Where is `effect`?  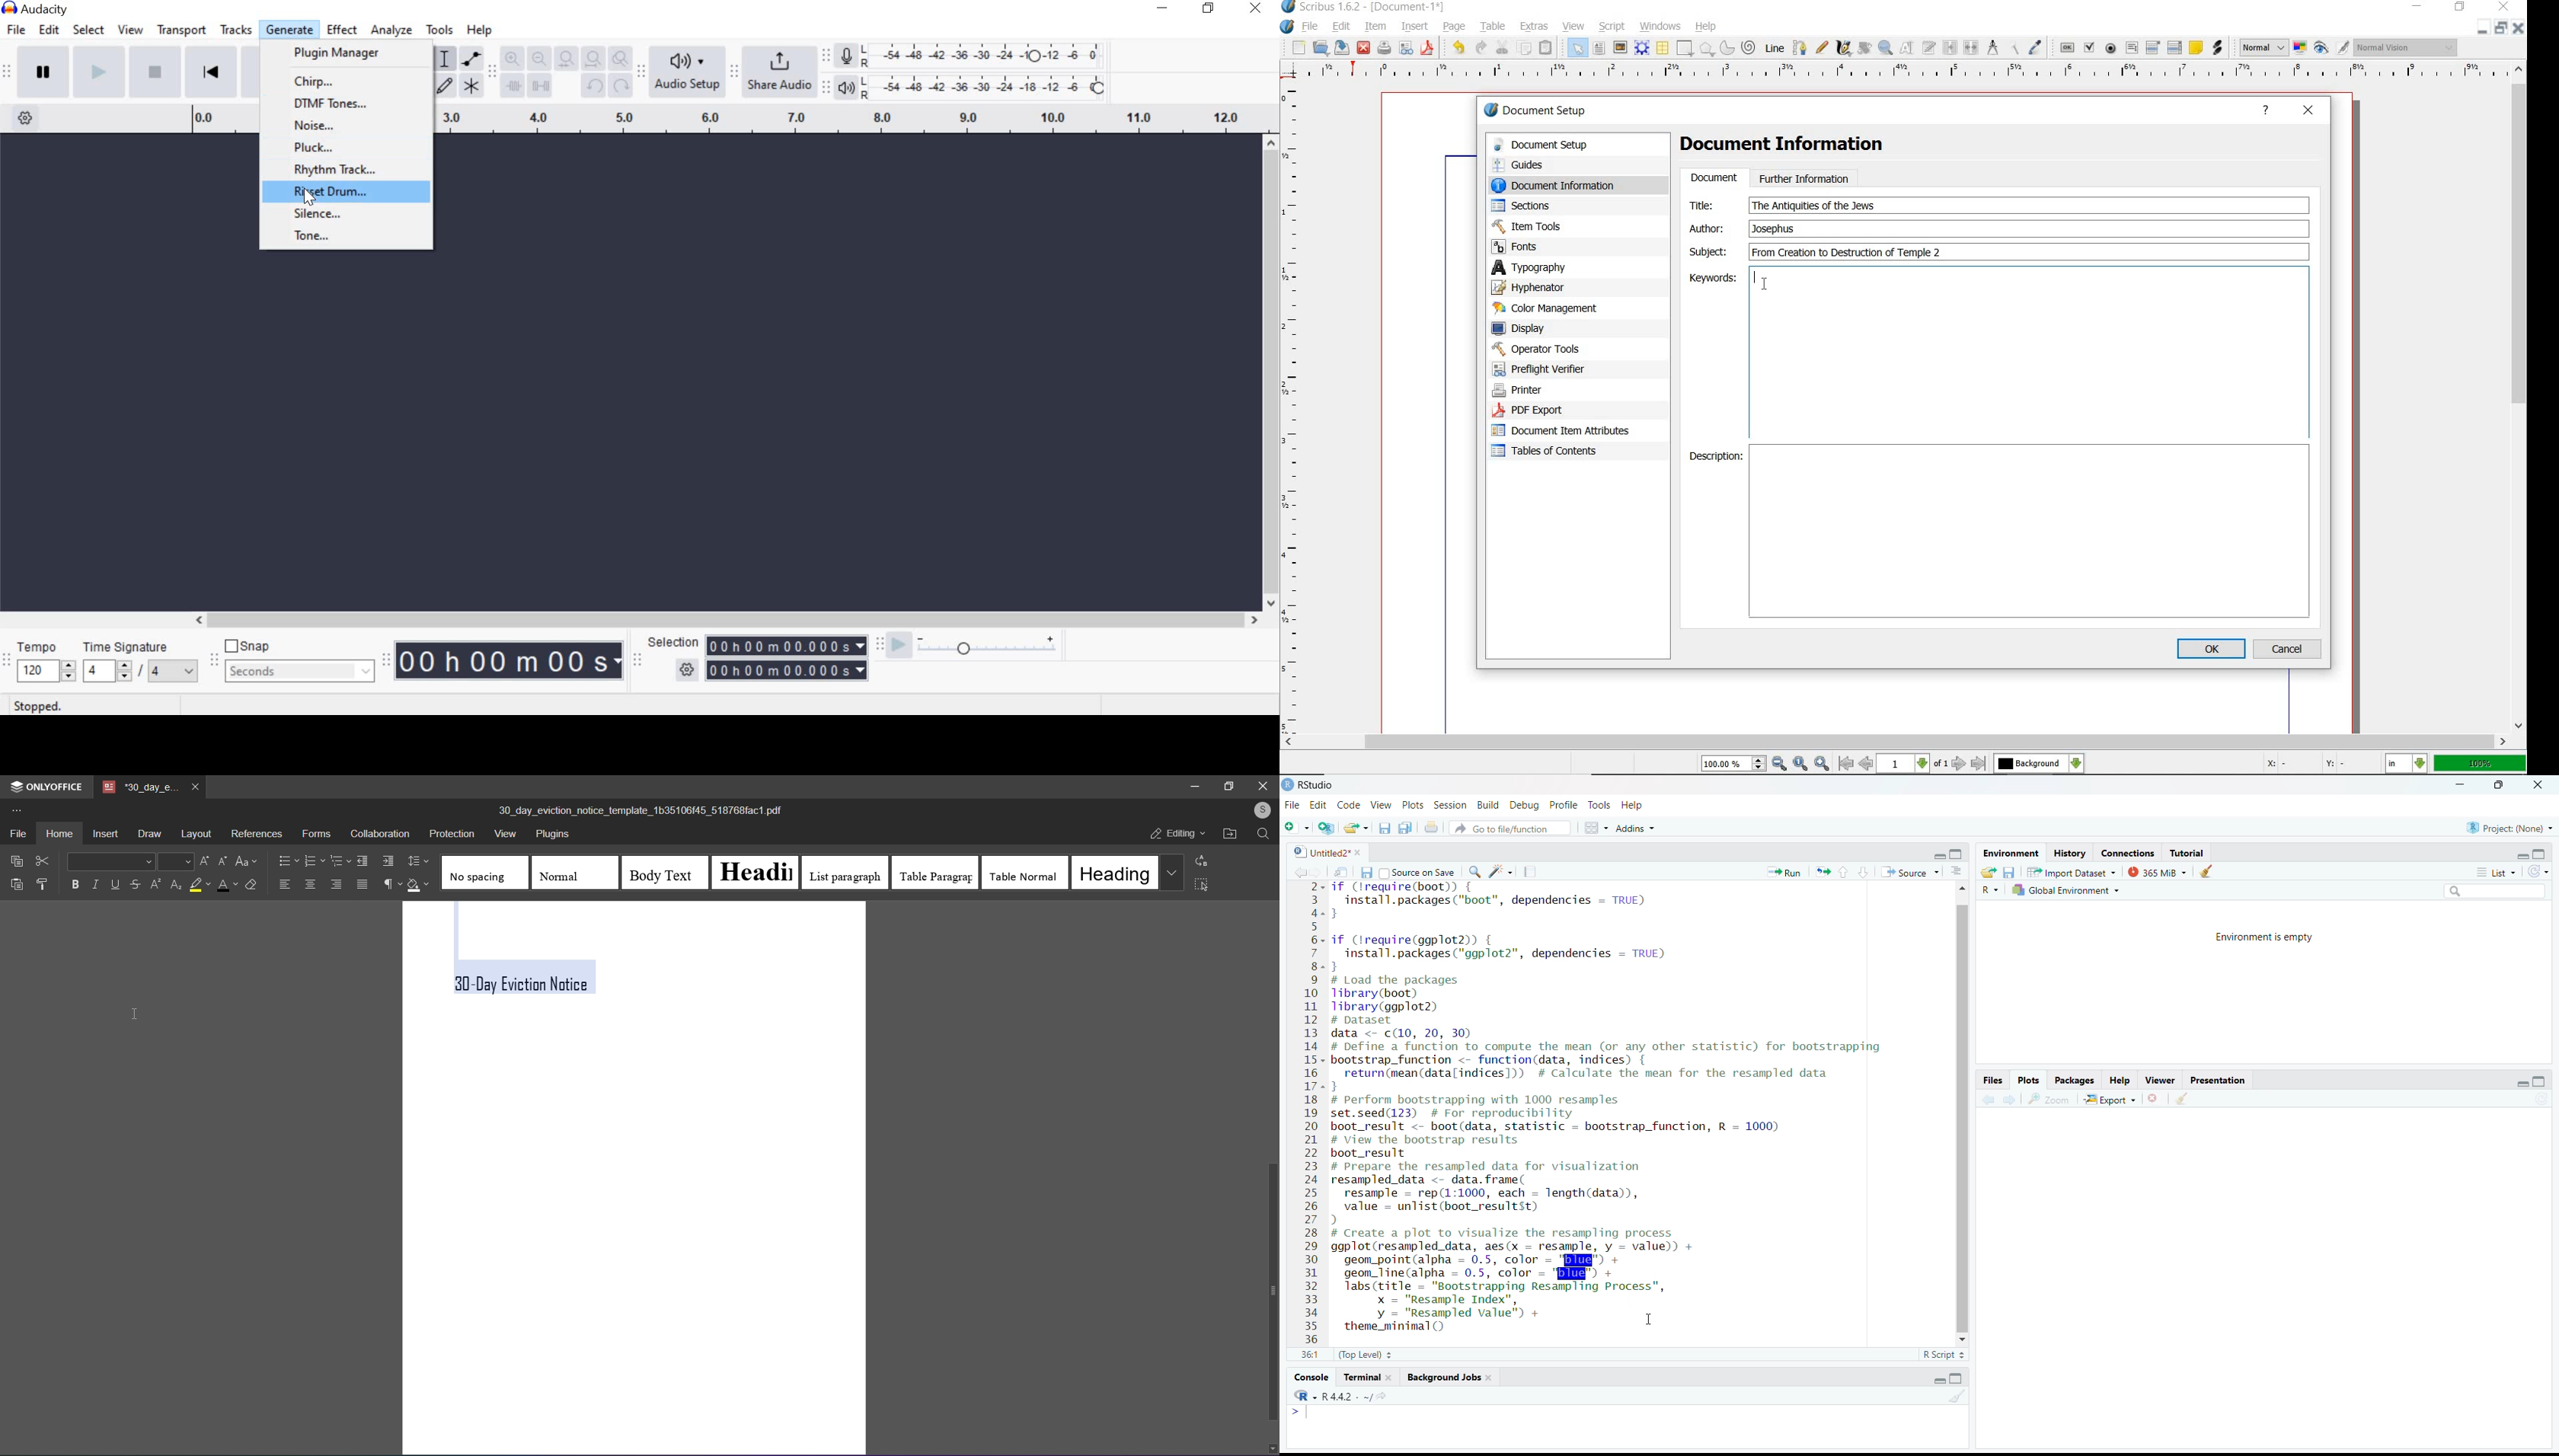
effect is located at coordinates (343, 31).